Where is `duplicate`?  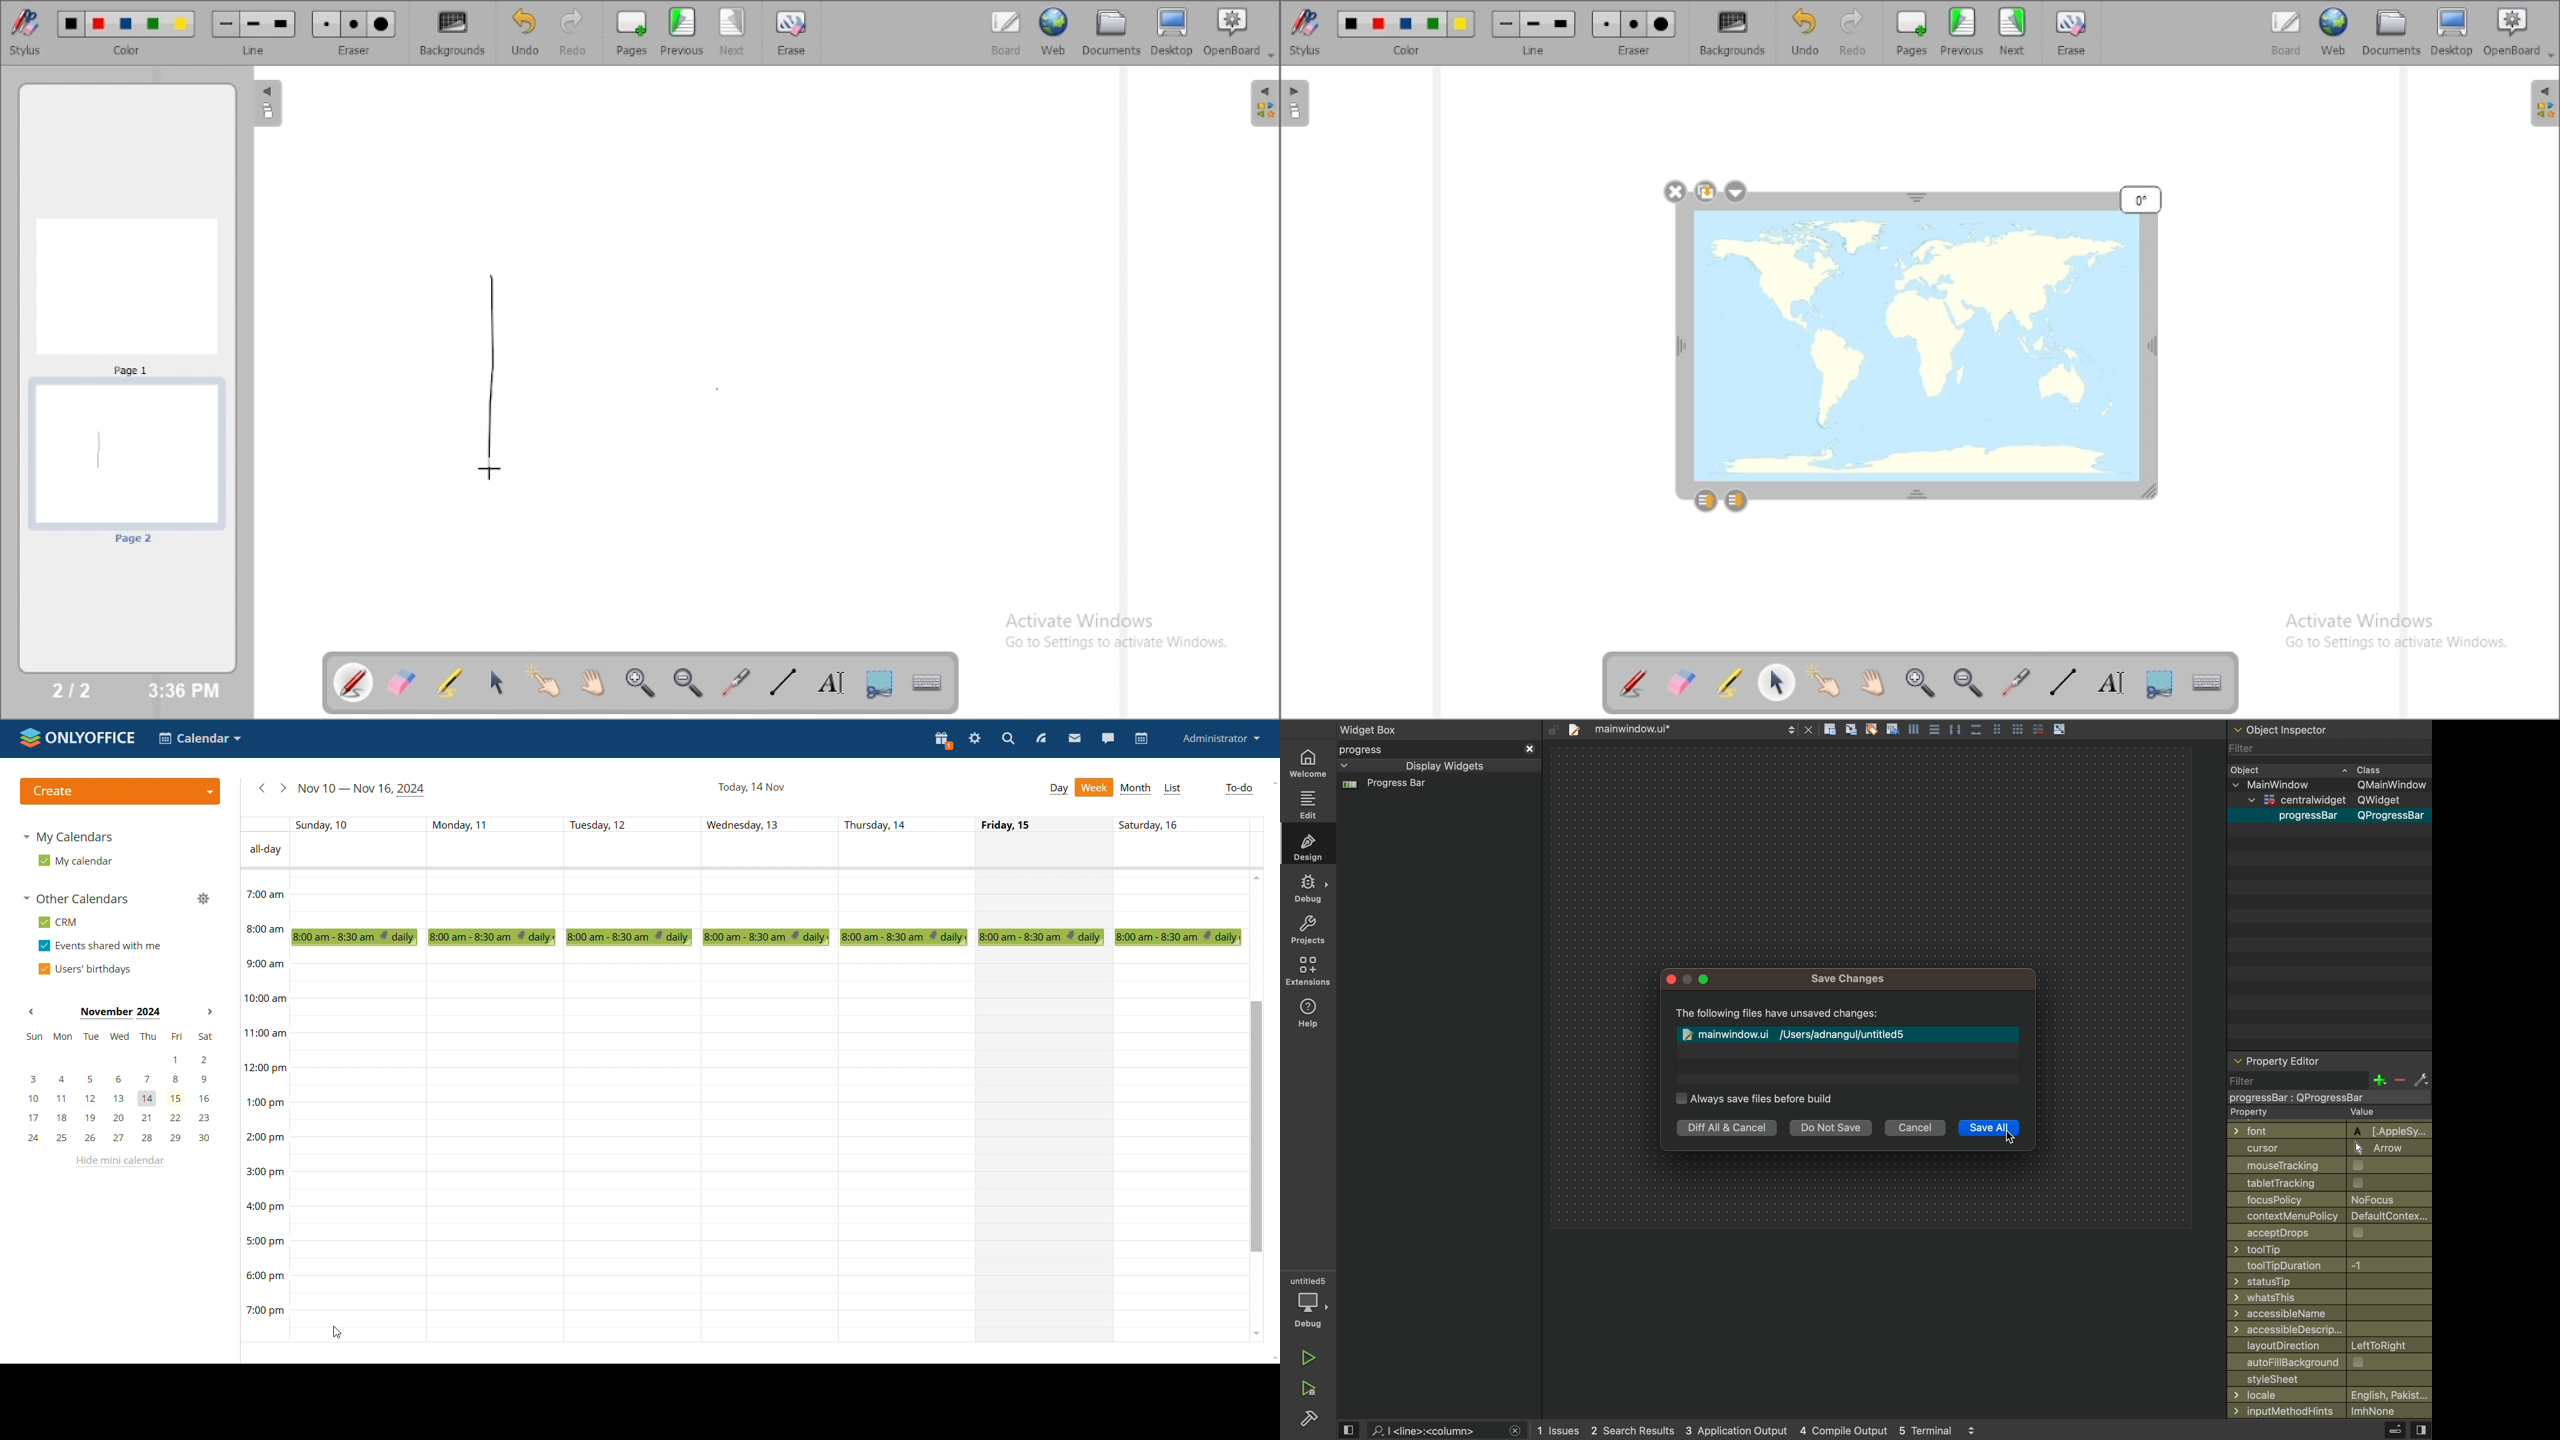 duplicate is located at coordinates (1705, 192).